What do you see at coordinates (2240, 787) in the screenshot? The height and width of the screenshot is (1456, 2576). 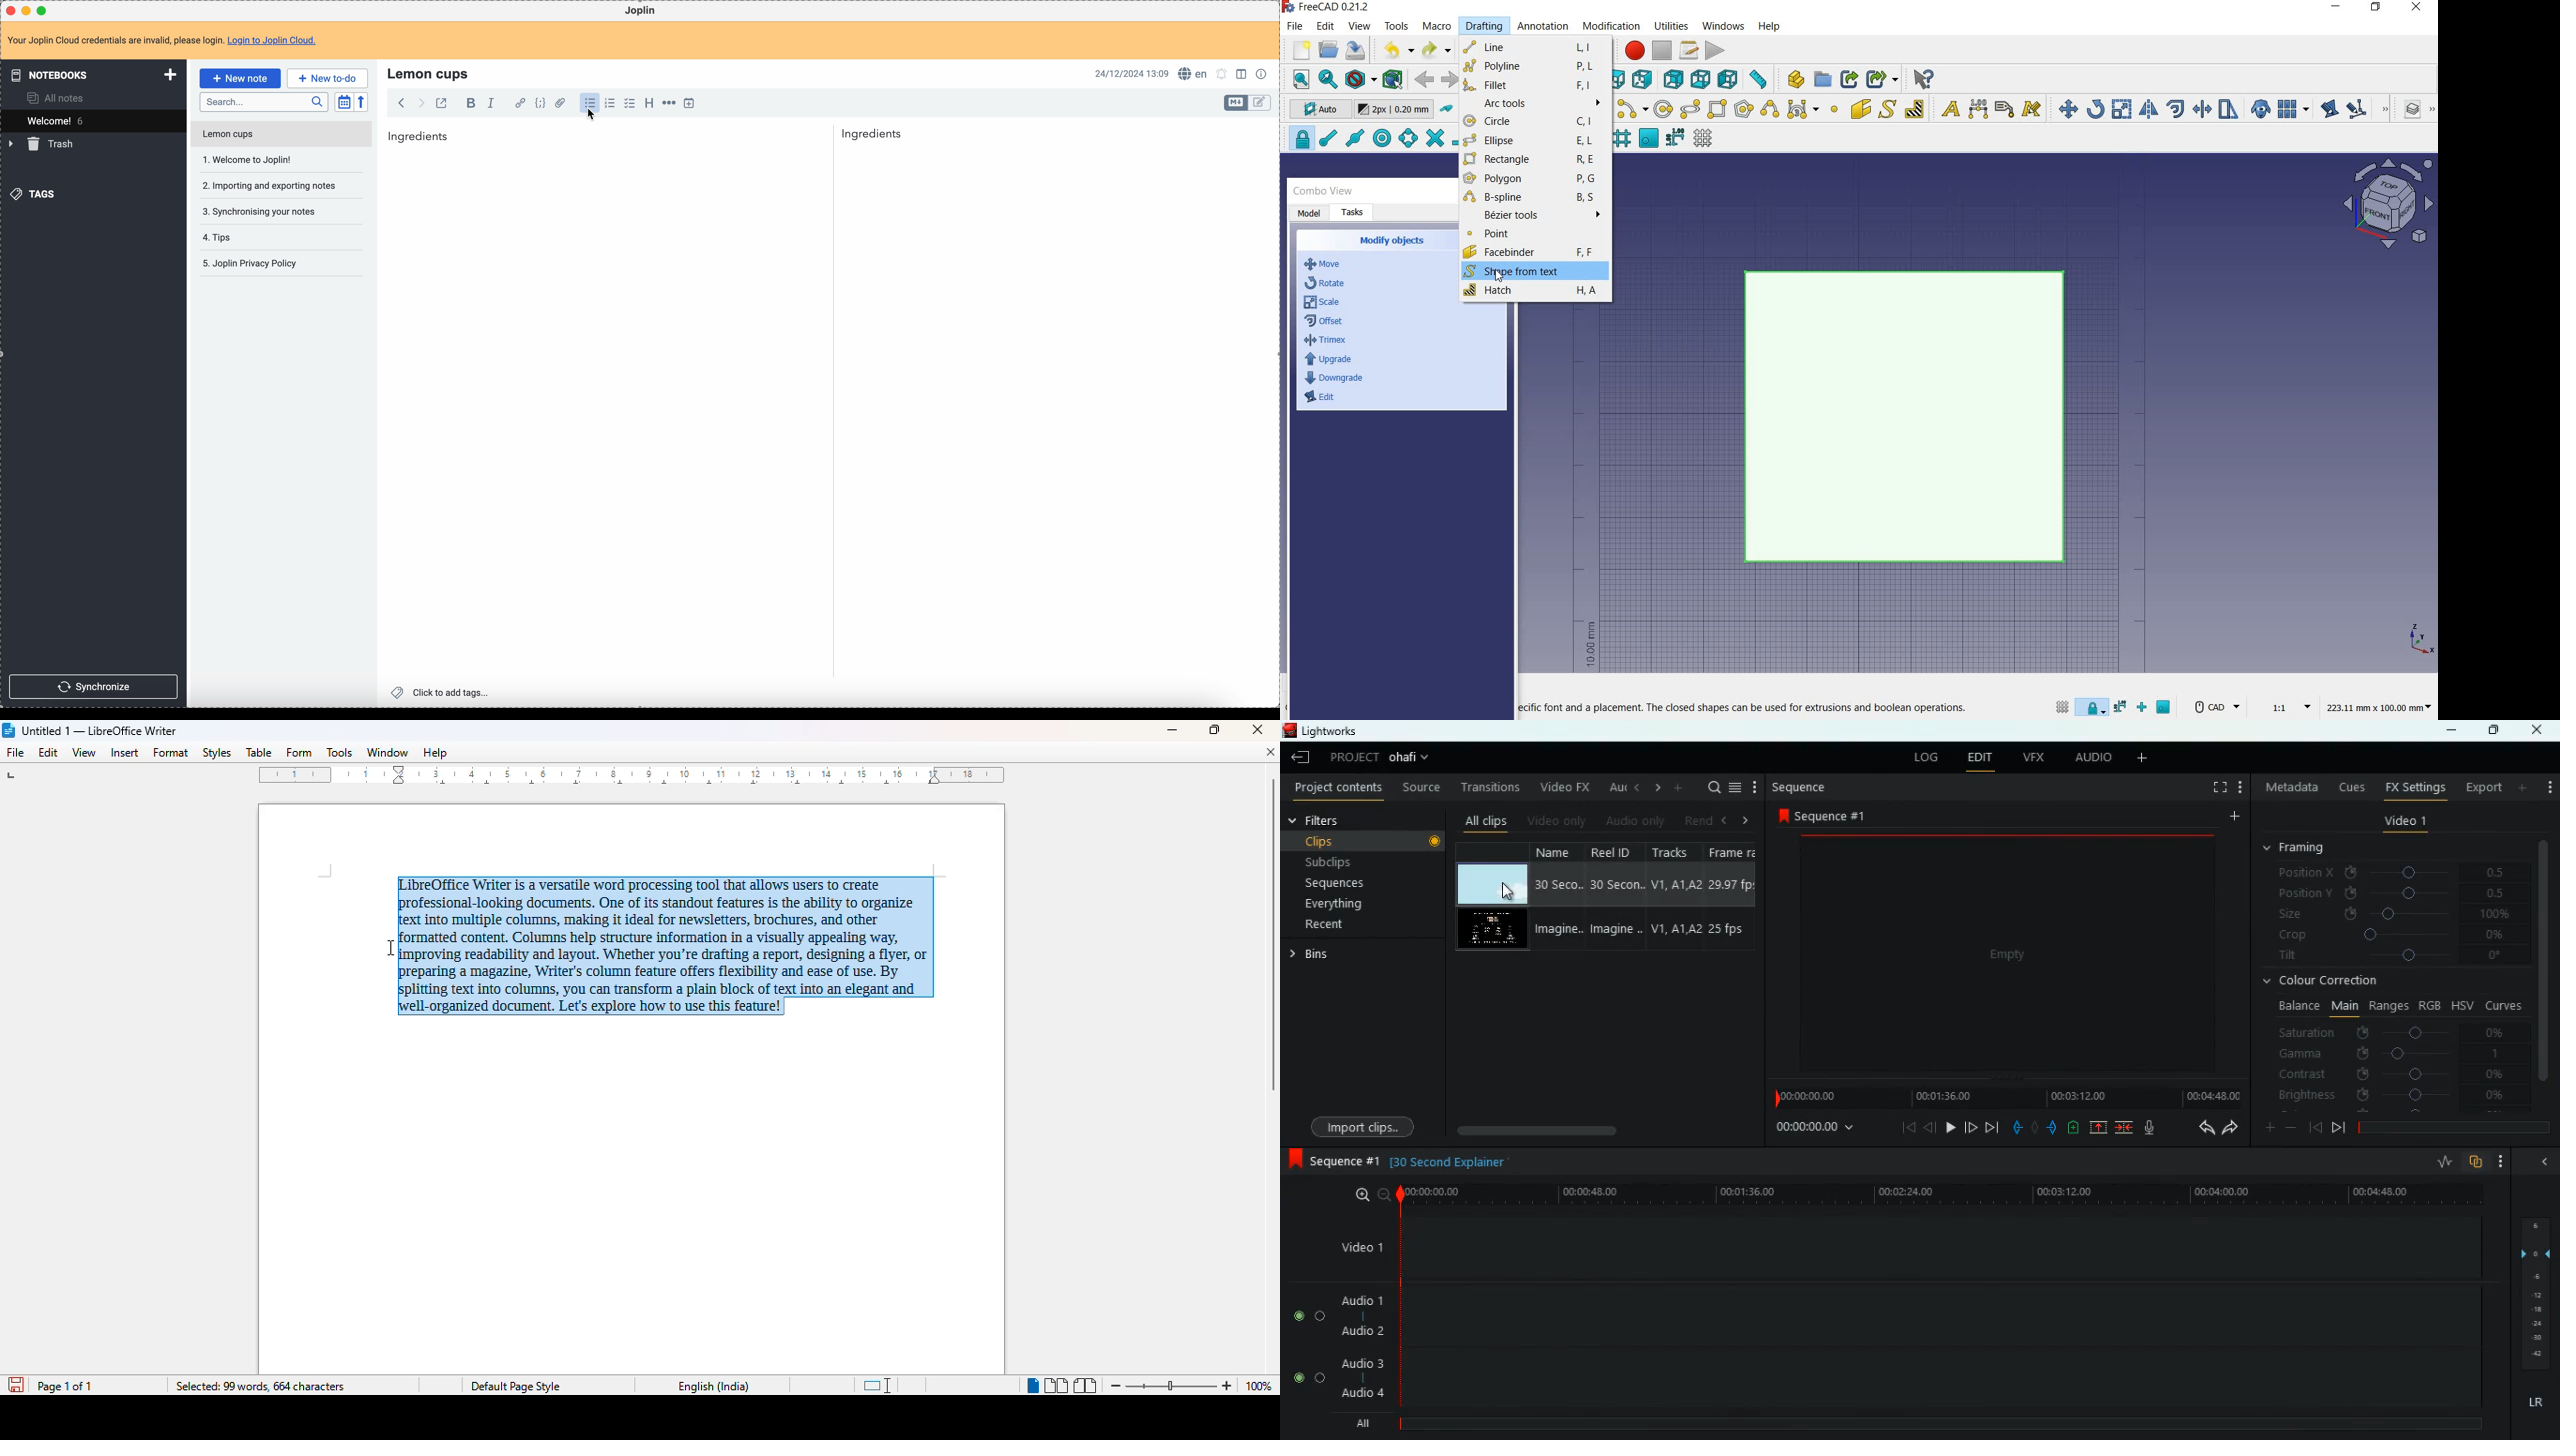 I see `Setting` at bounding box center [2240, 787].